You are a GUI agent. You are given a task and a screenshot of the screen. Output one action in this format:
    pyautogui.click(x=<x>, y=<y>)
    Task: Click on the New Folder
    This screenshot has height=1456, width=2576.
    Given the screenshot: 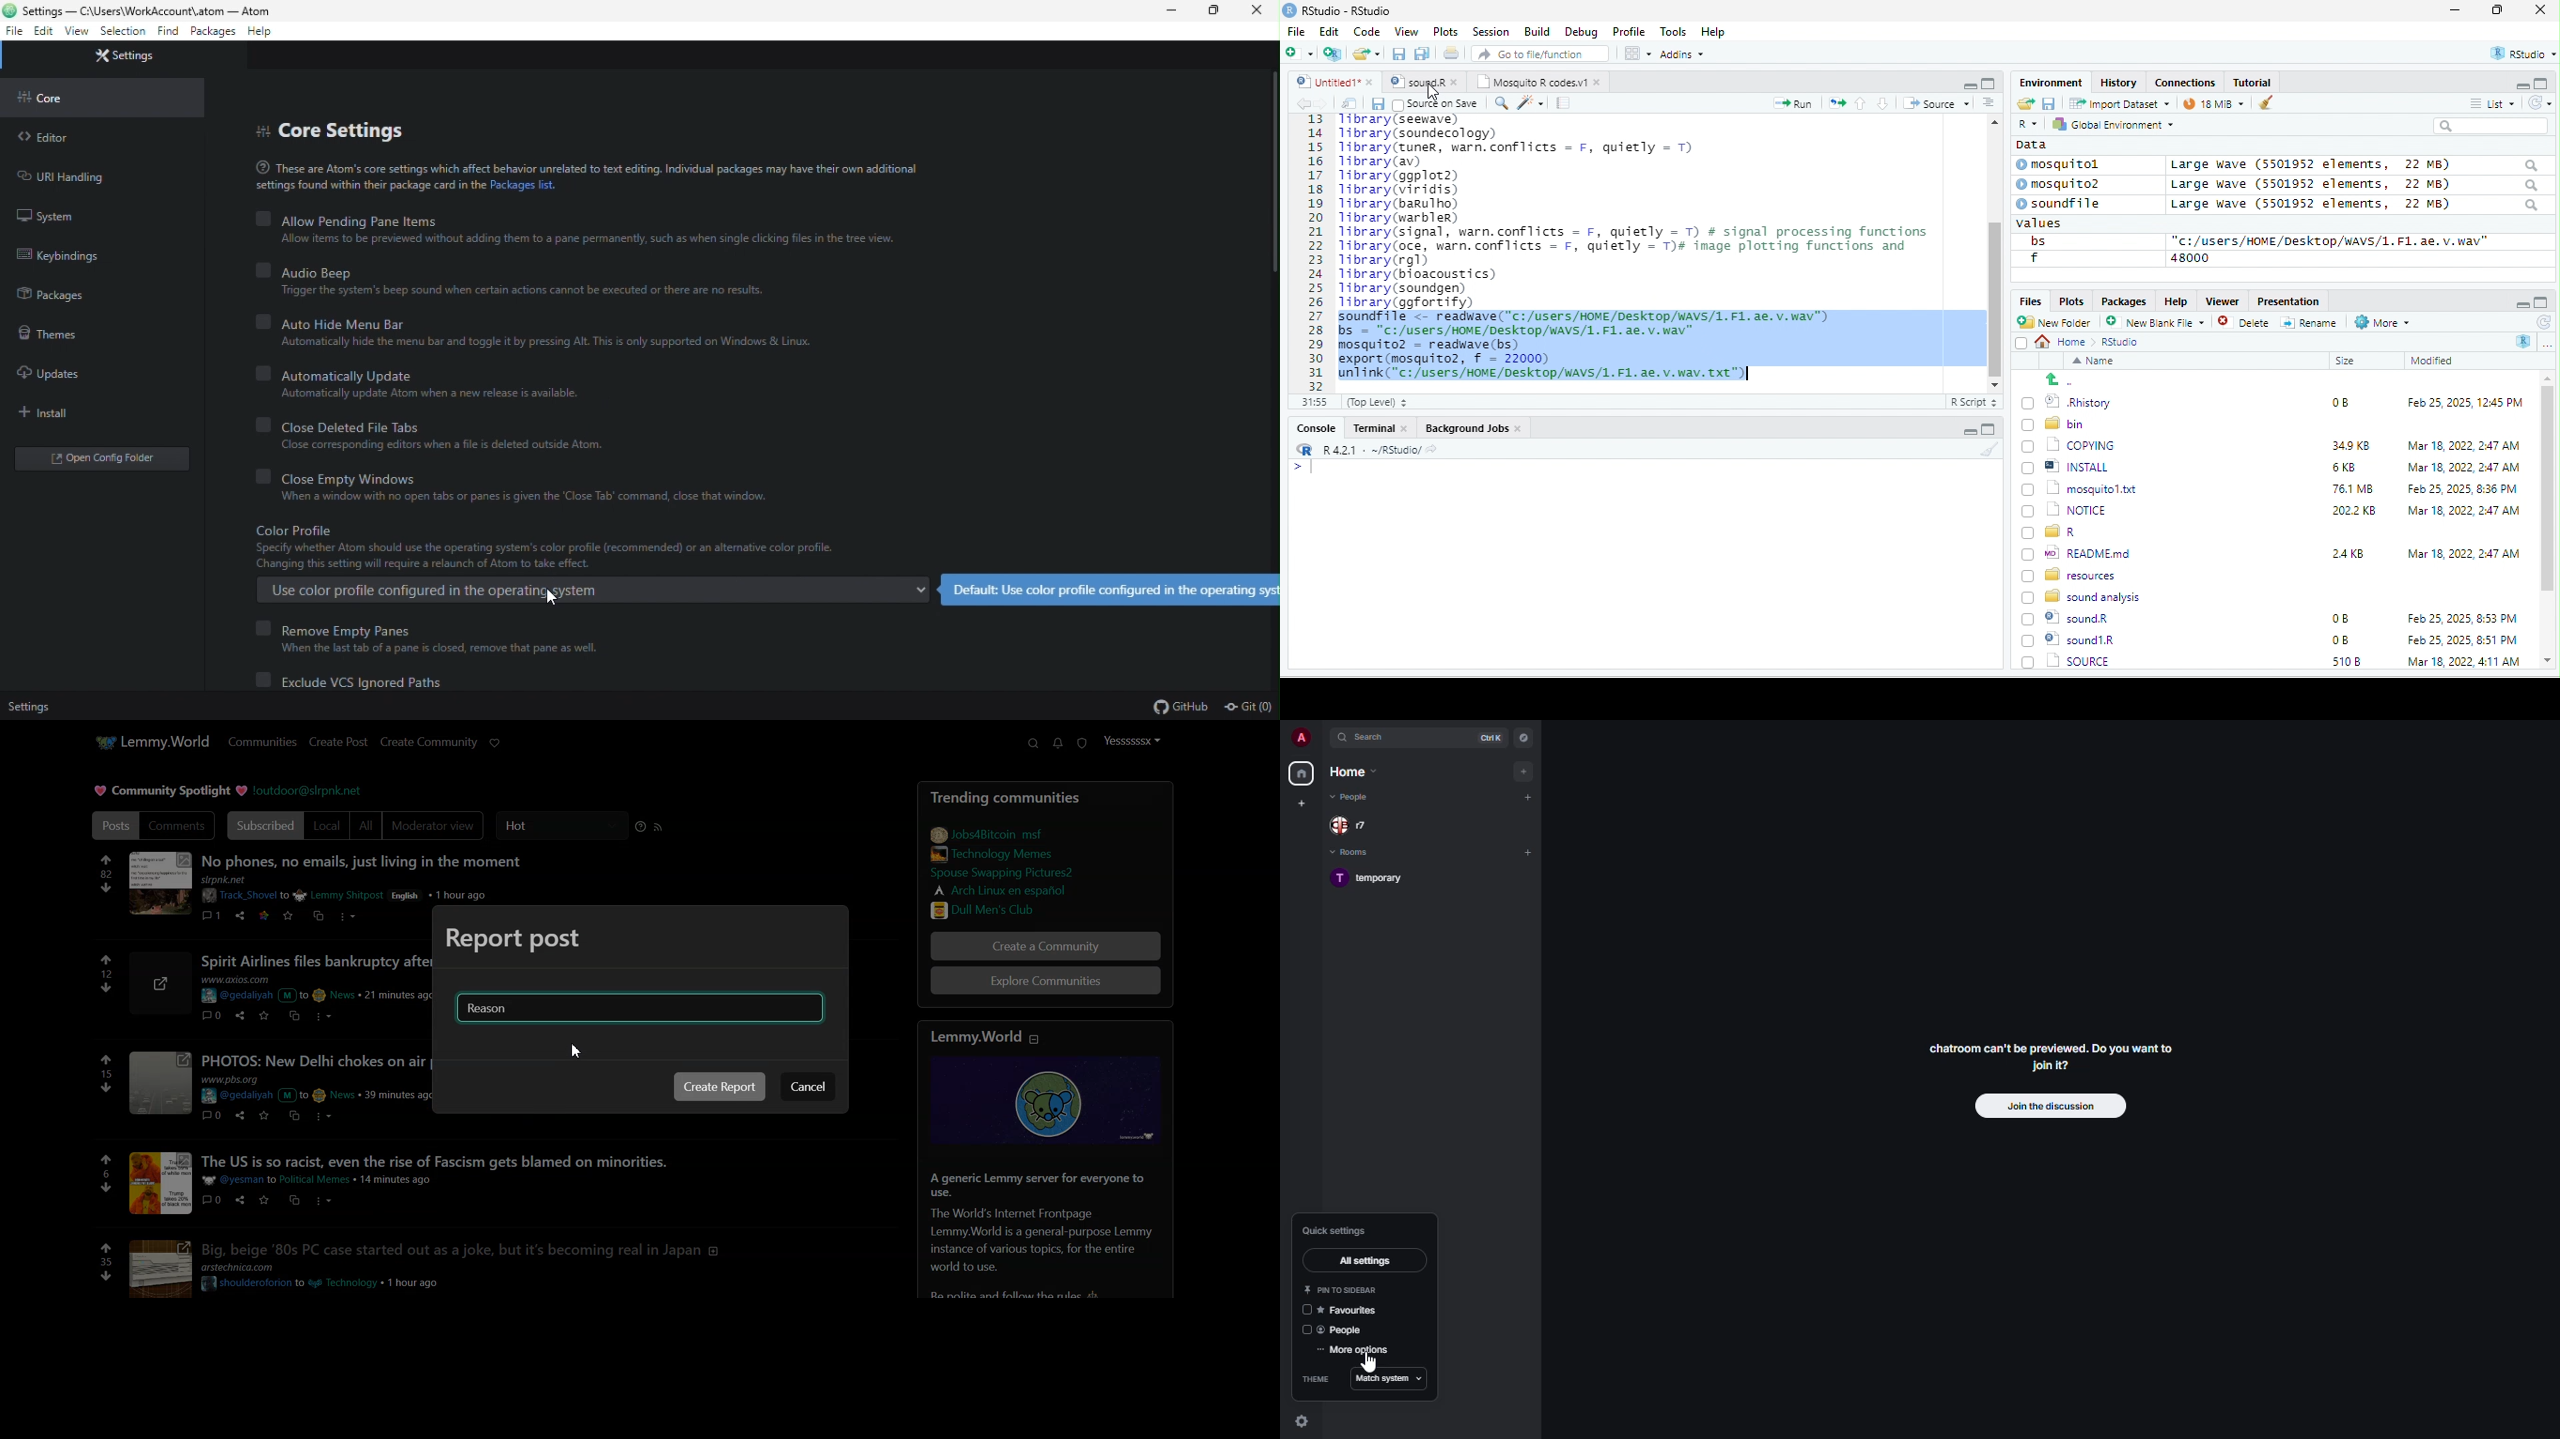 What is the action you would take?
    pyautogui.click(x=2058, y=322)
    